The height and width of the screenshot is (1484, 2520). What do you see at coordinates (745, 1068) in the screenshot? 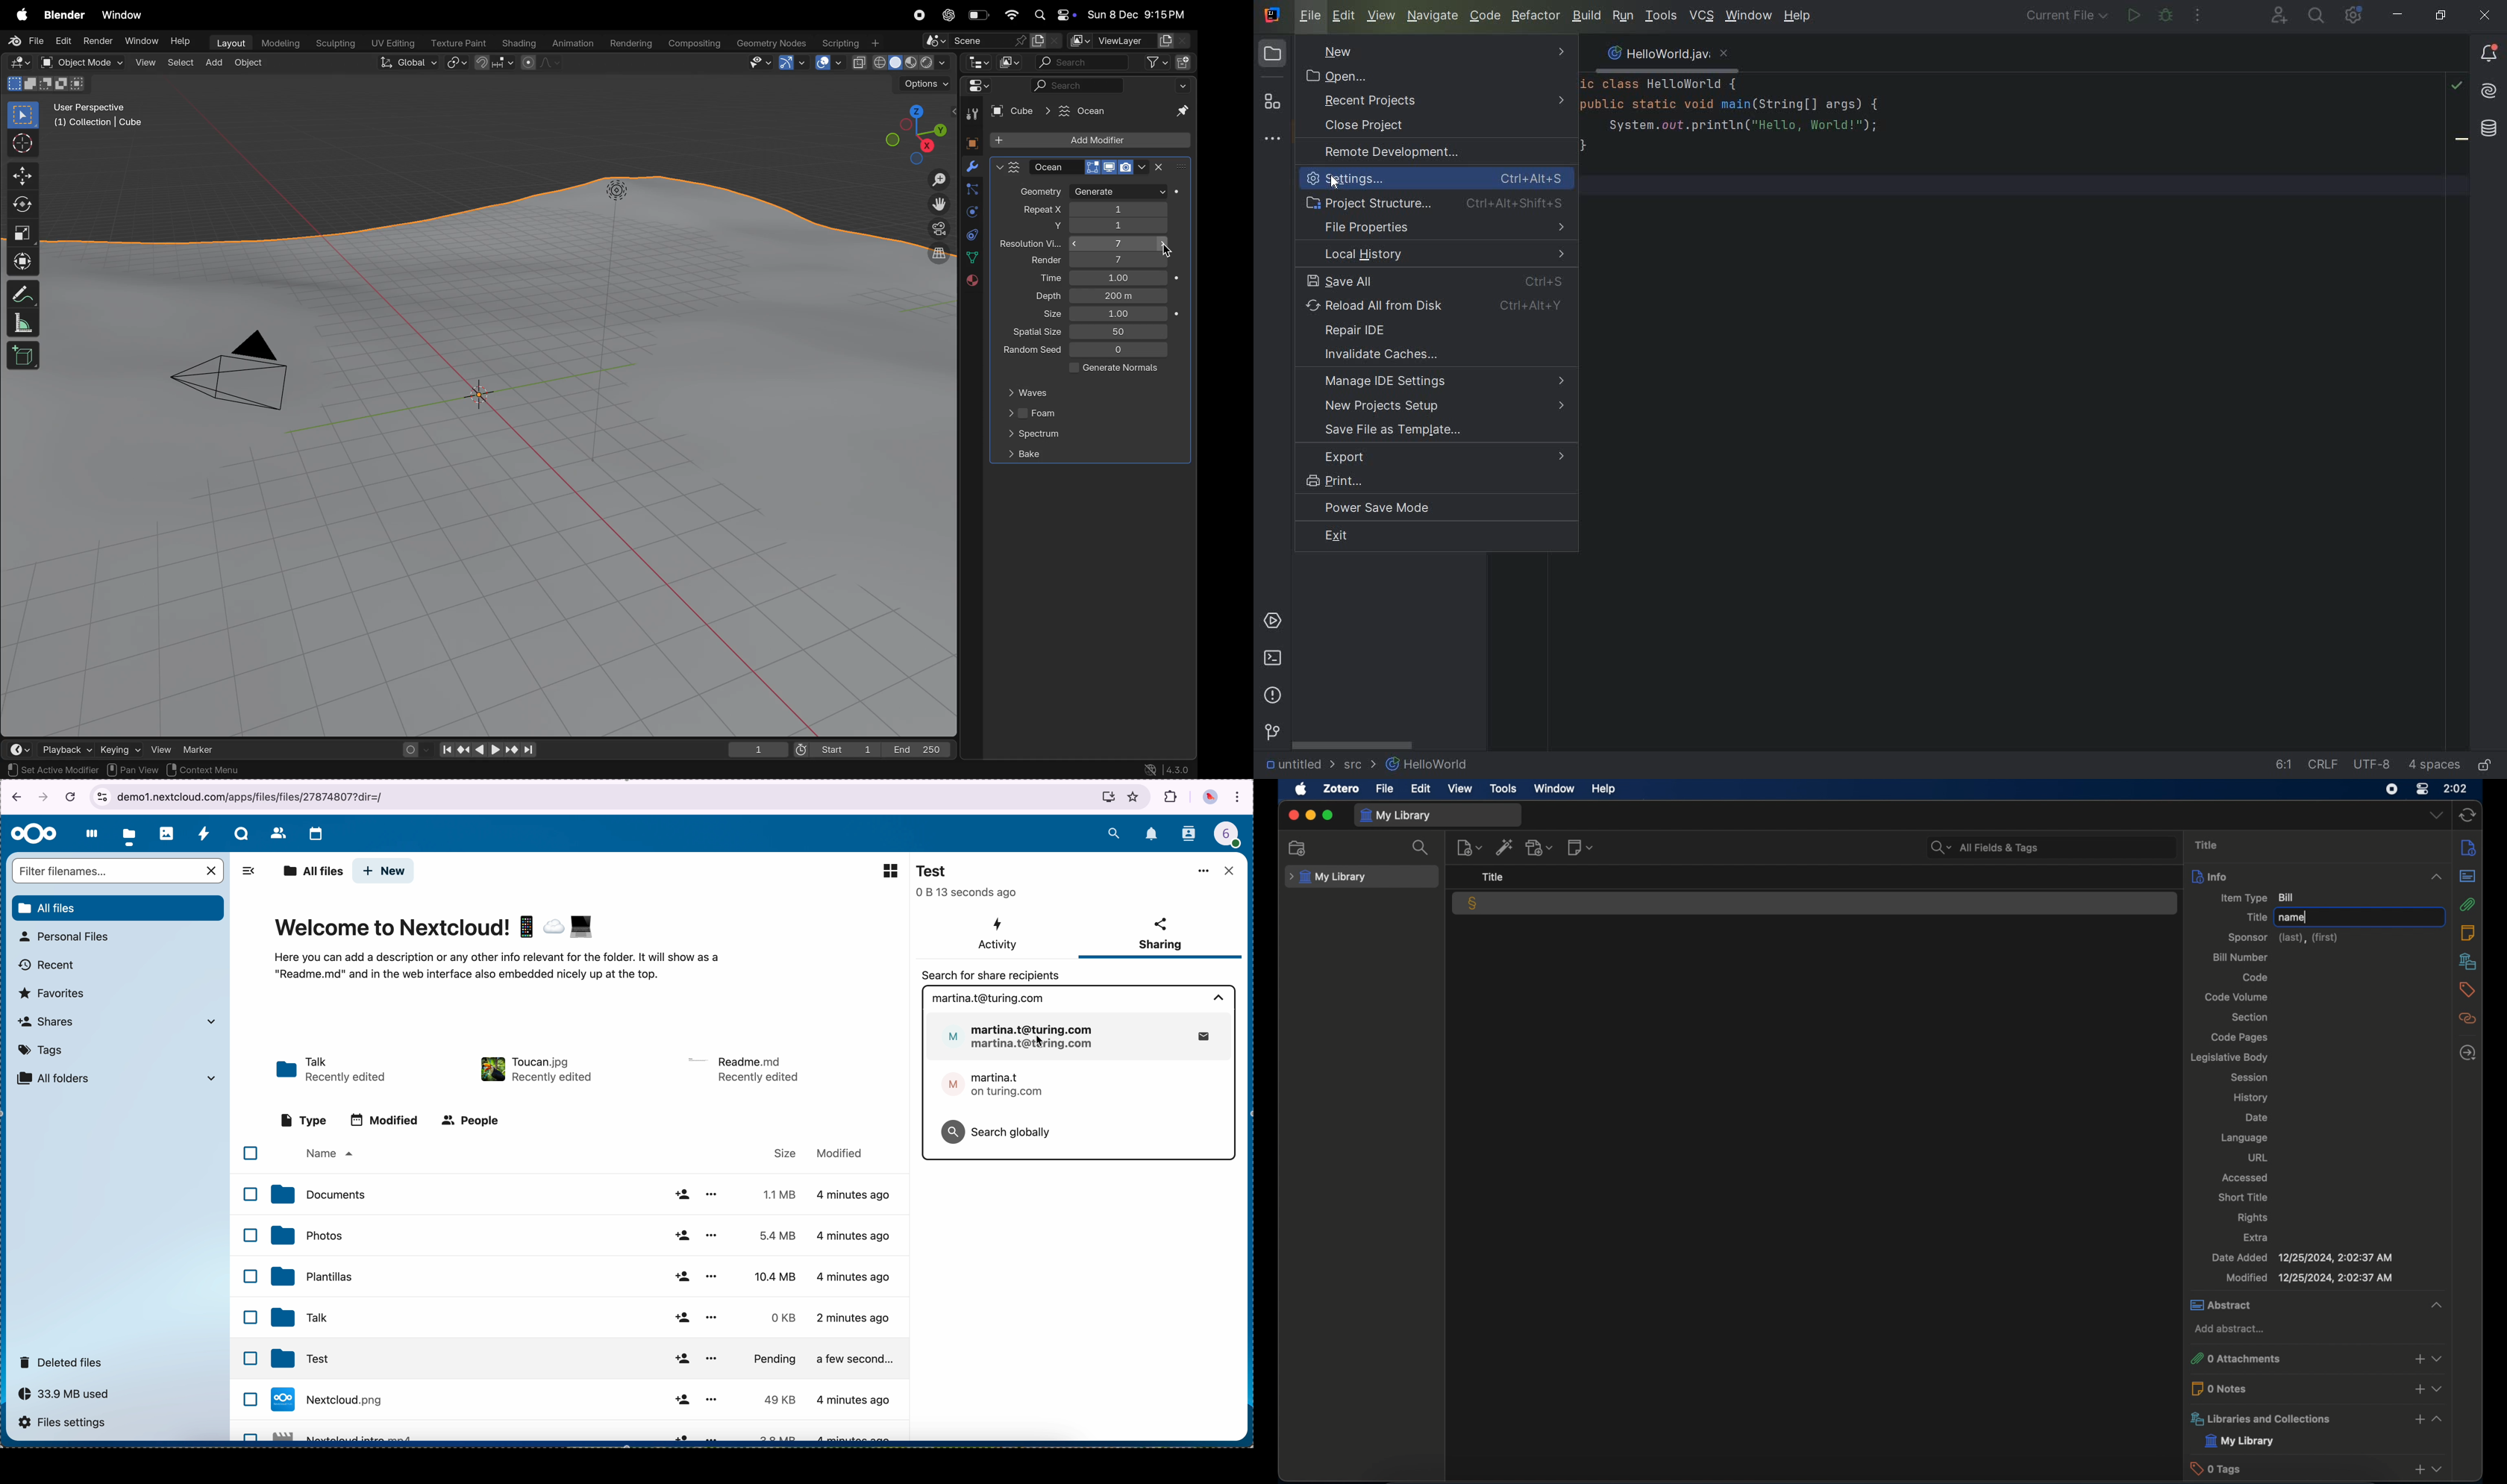
I see `file` at bounding box center [745, 1068].